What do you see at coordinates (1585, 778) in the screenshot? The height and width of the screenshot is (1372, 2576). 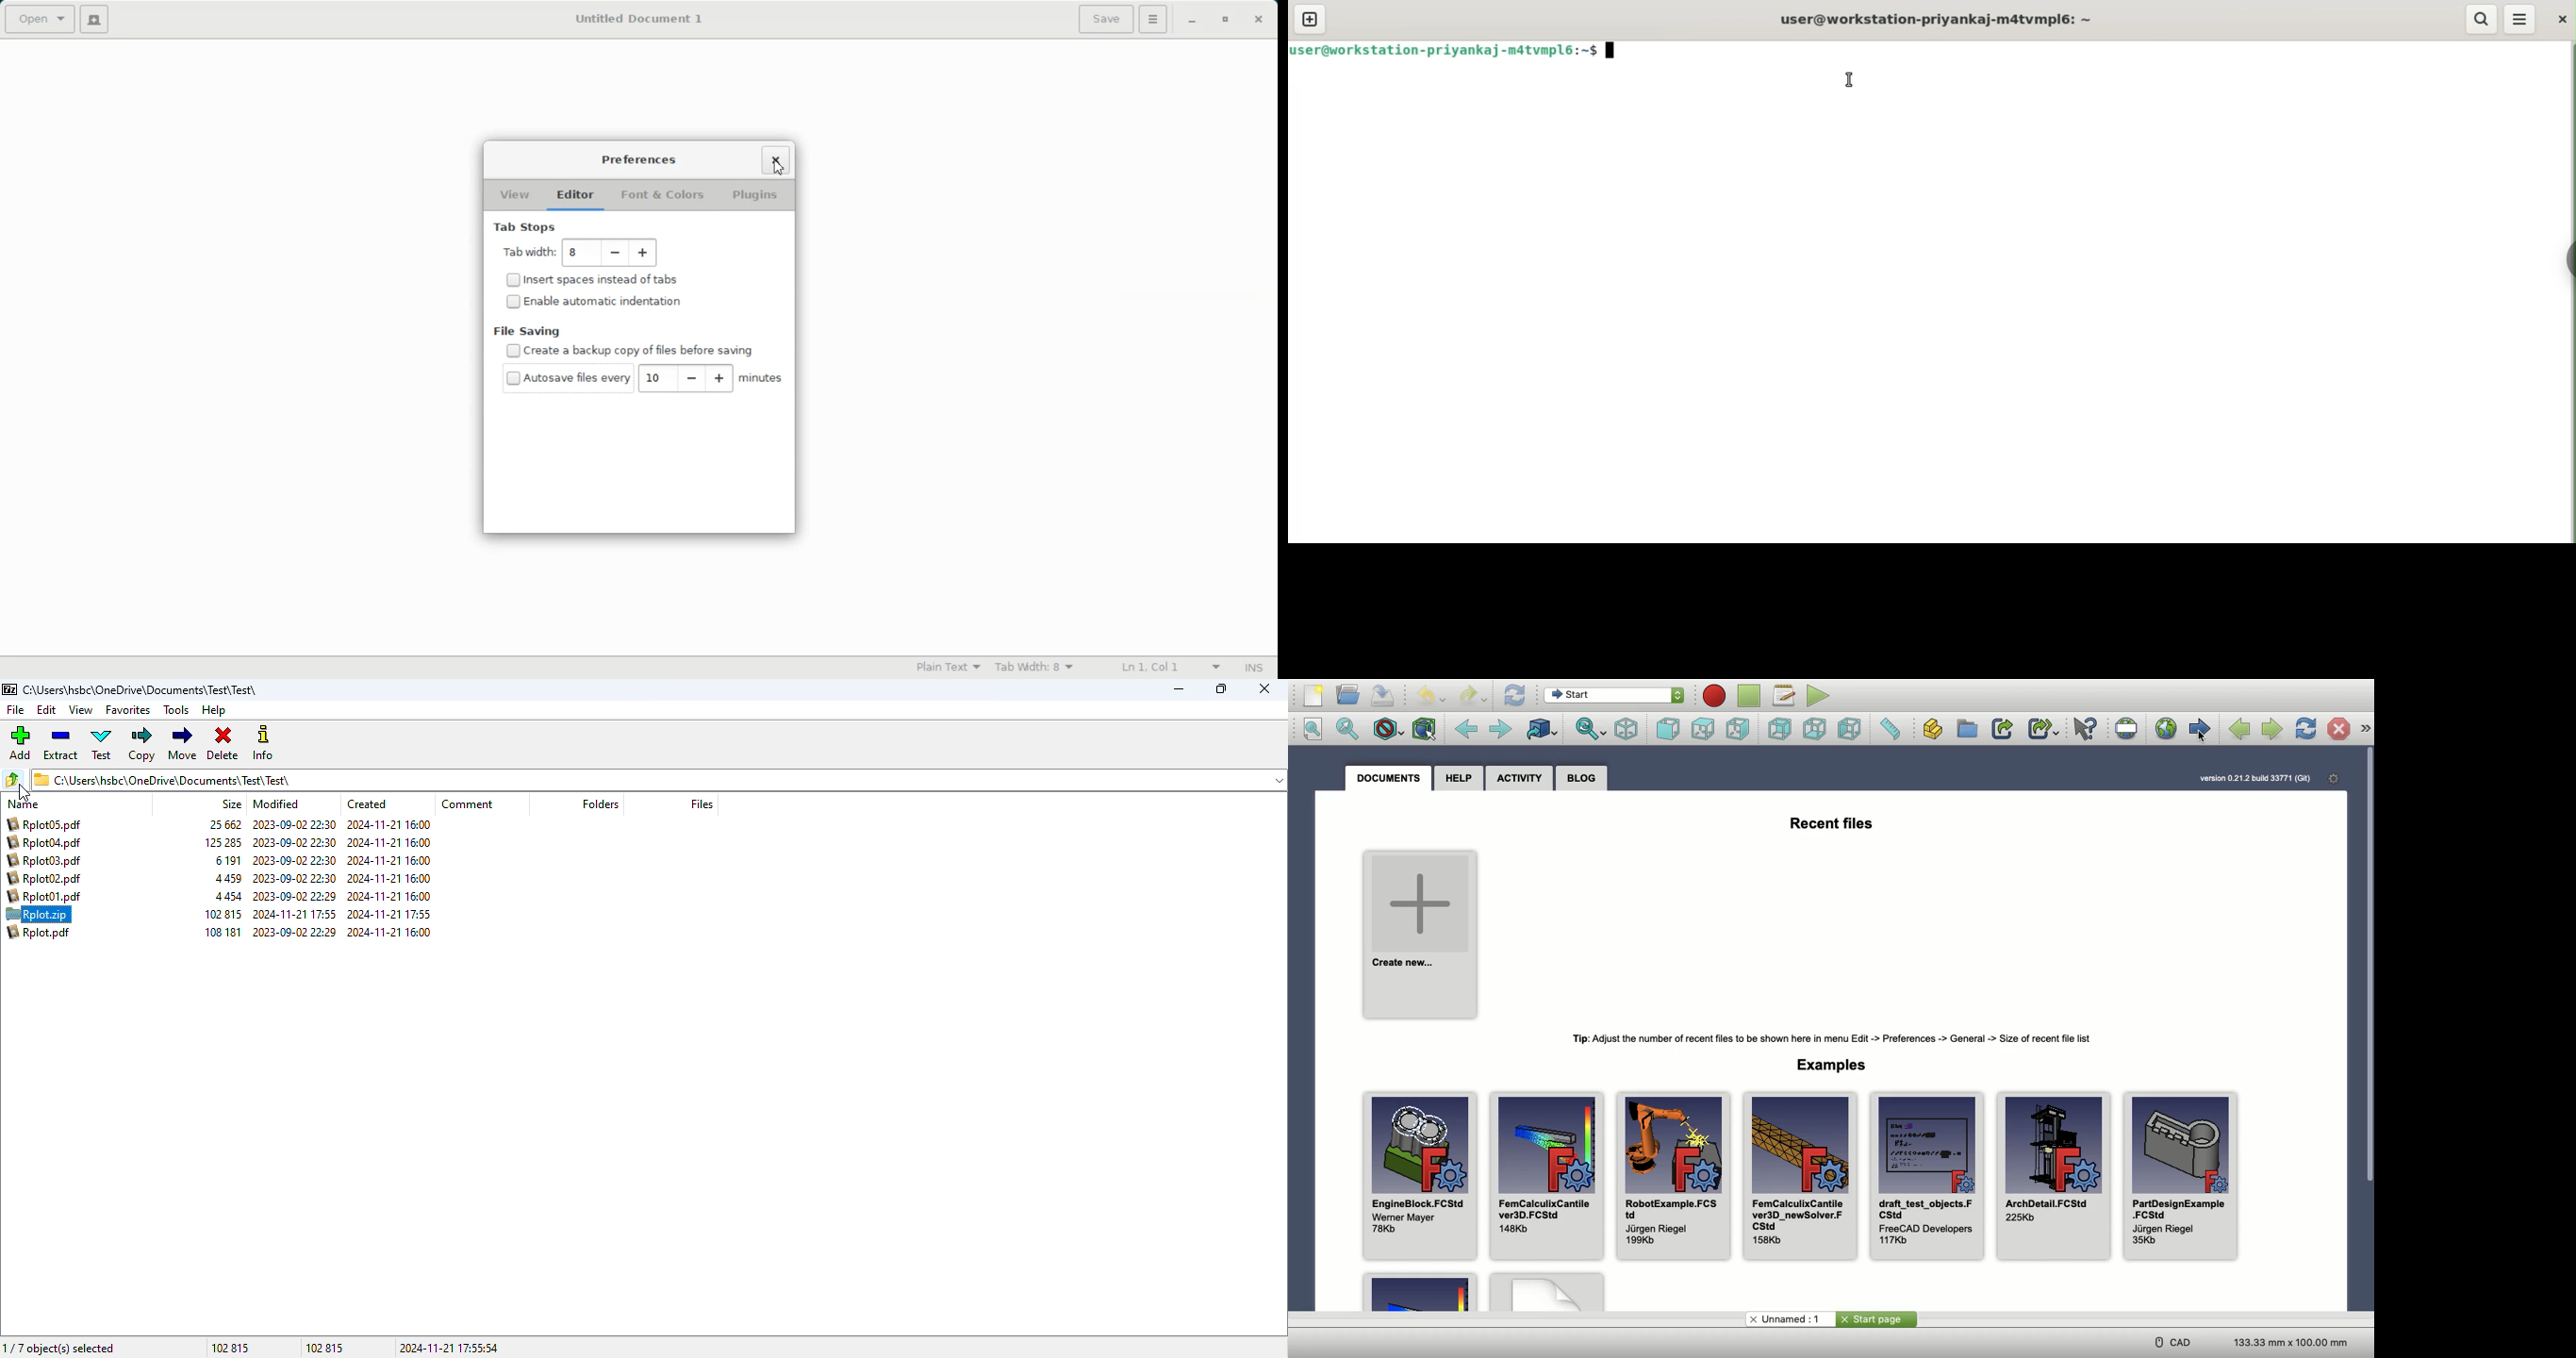 I see `Blog` at bounding box center [1585, 778].